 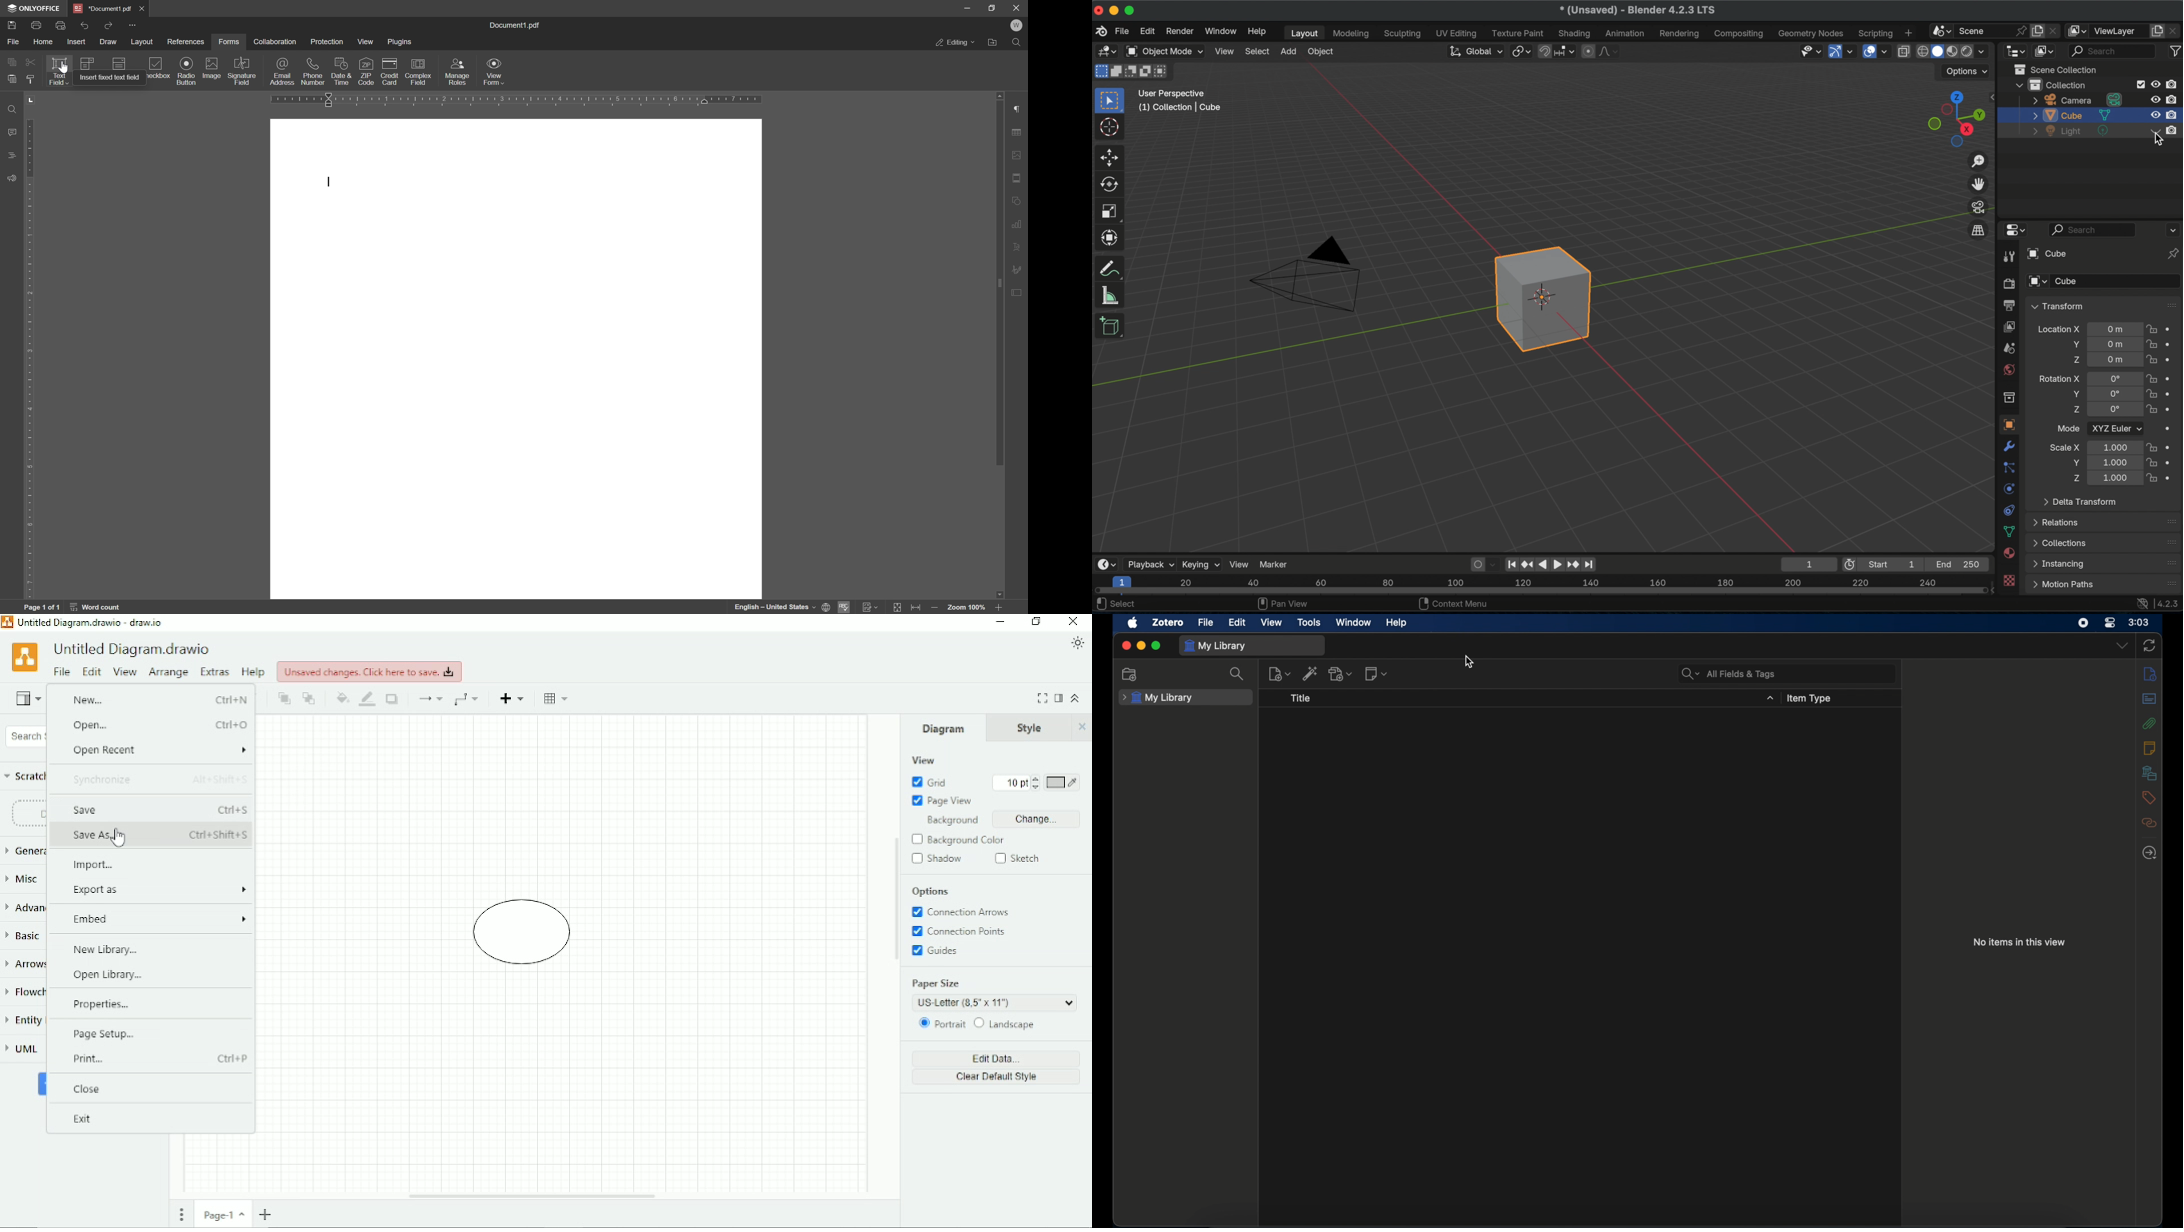 I want to click on open file location, so click(x=993, y=43).